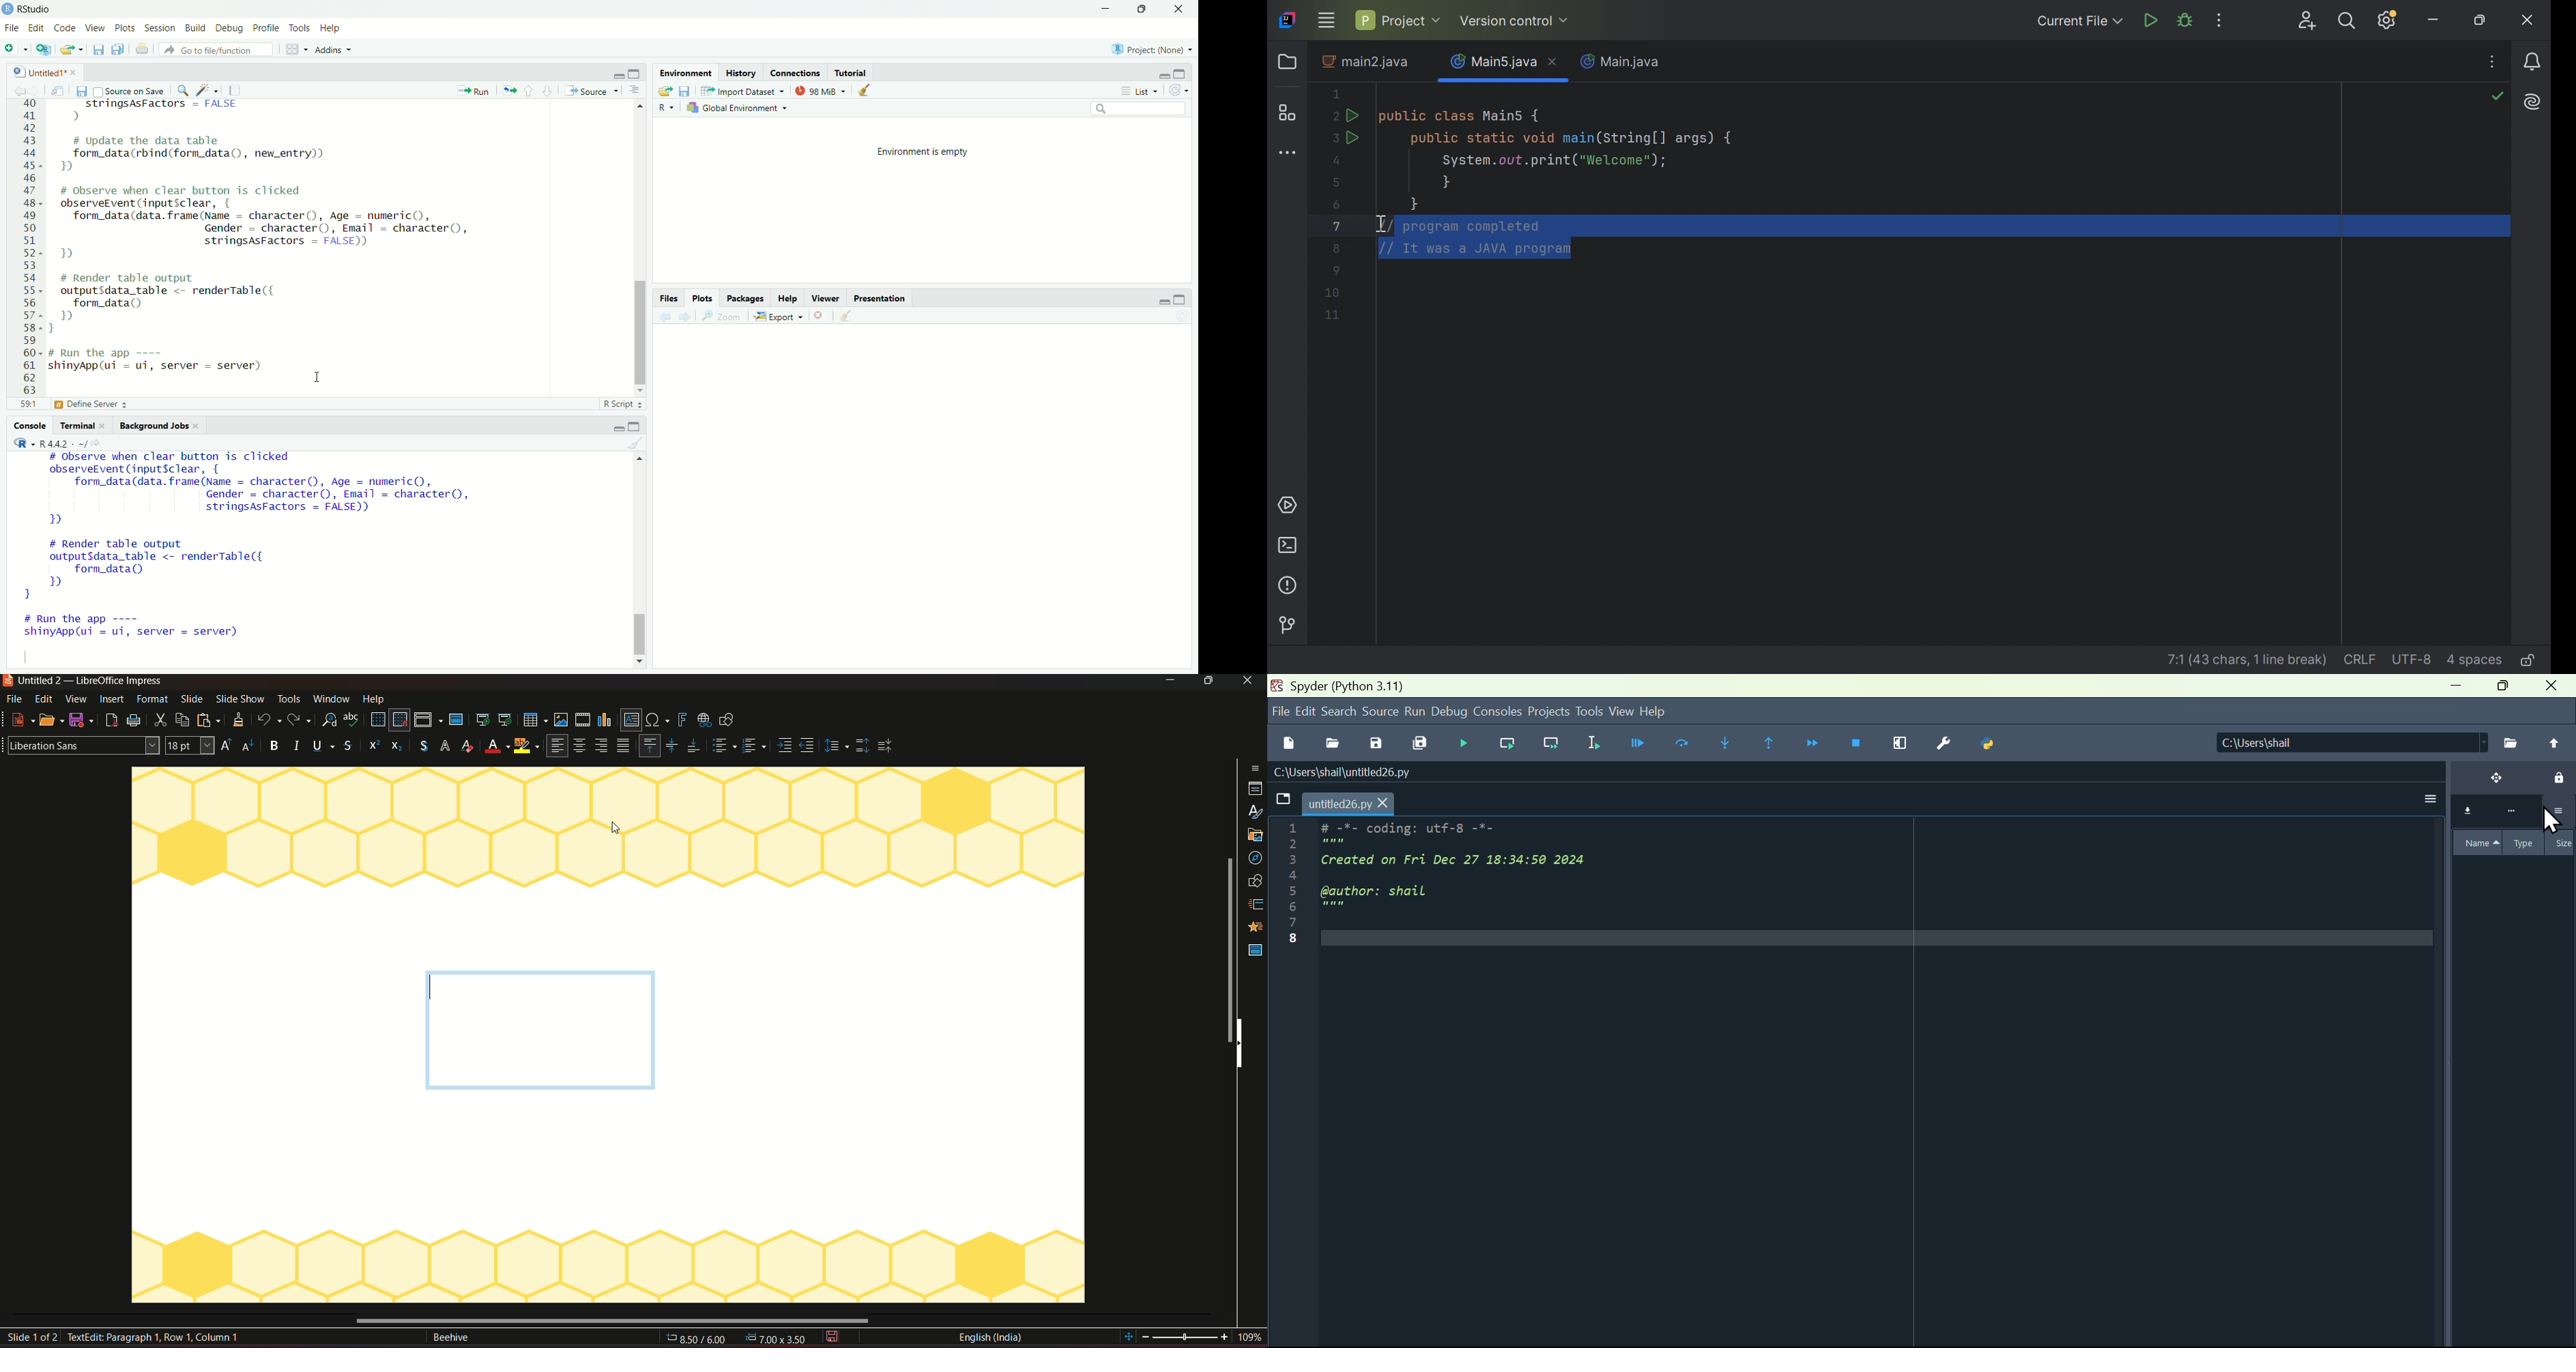 This screenshot has height=1372, width=2576. I want to click on navigation, so click(1256, 833).